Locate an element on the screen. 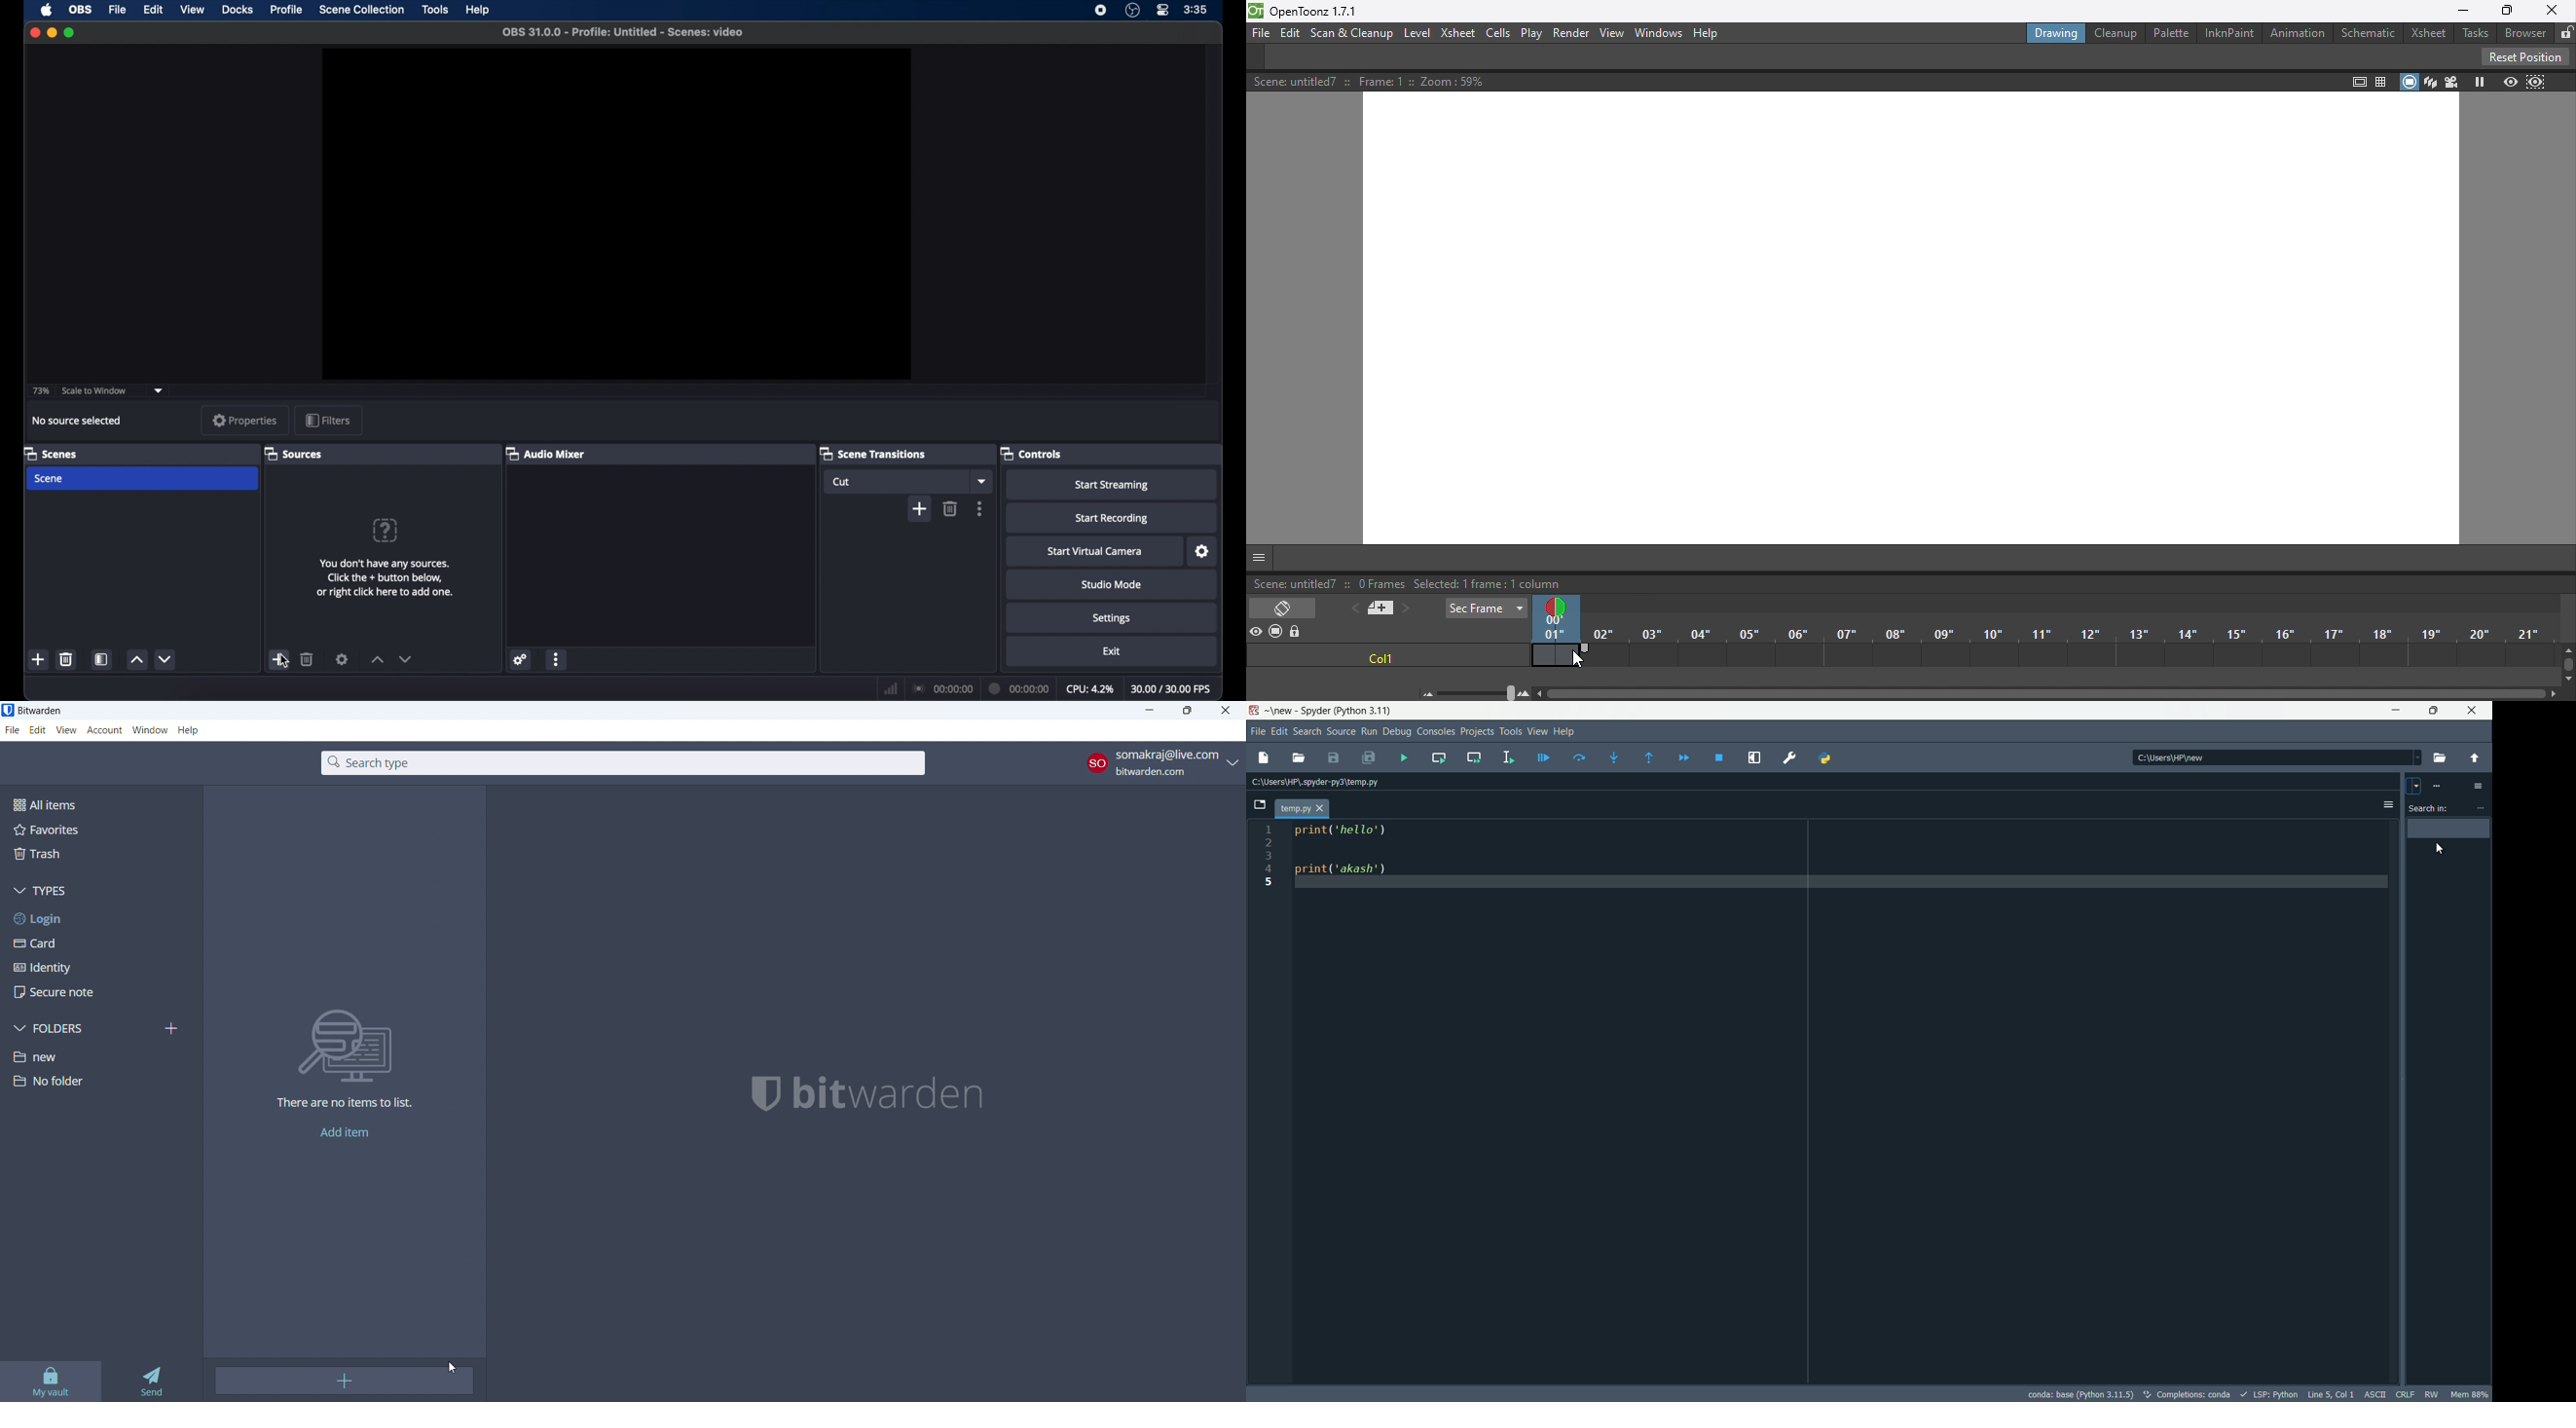  Scene is located at coordinates (50, 478).